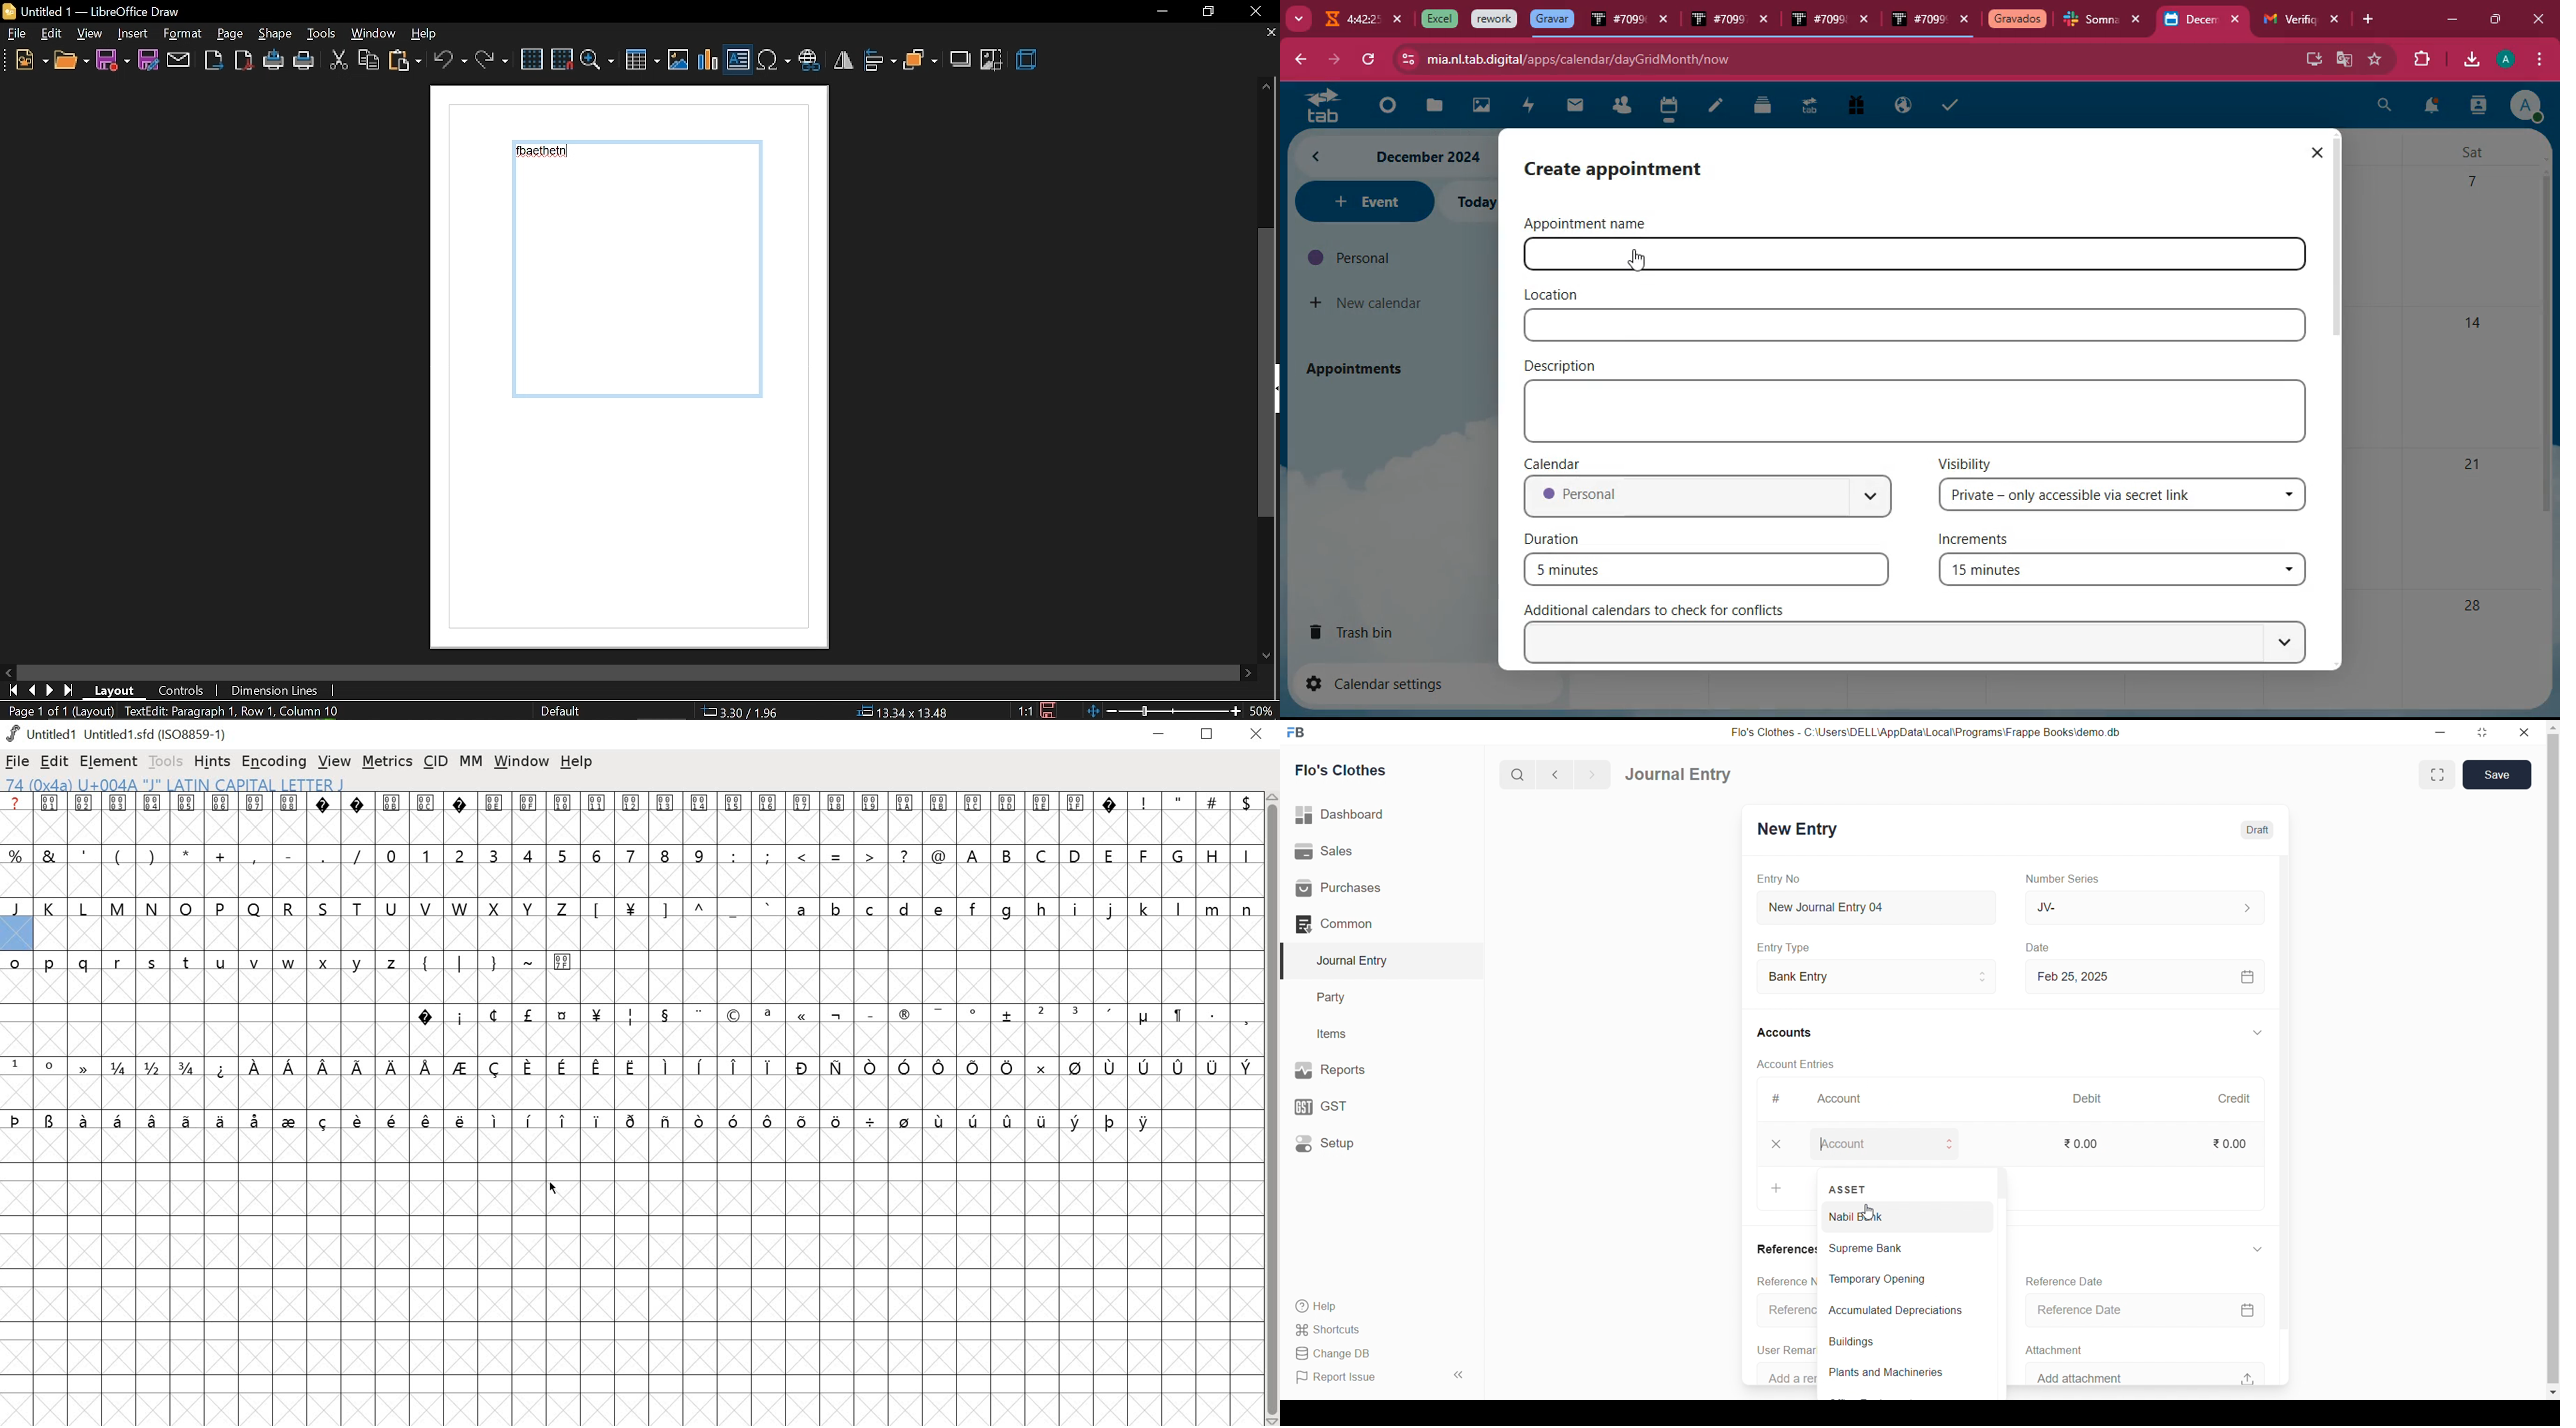  Describe the element at coordinates (1918, 22) in the screenshot. I see `tab` at that location.